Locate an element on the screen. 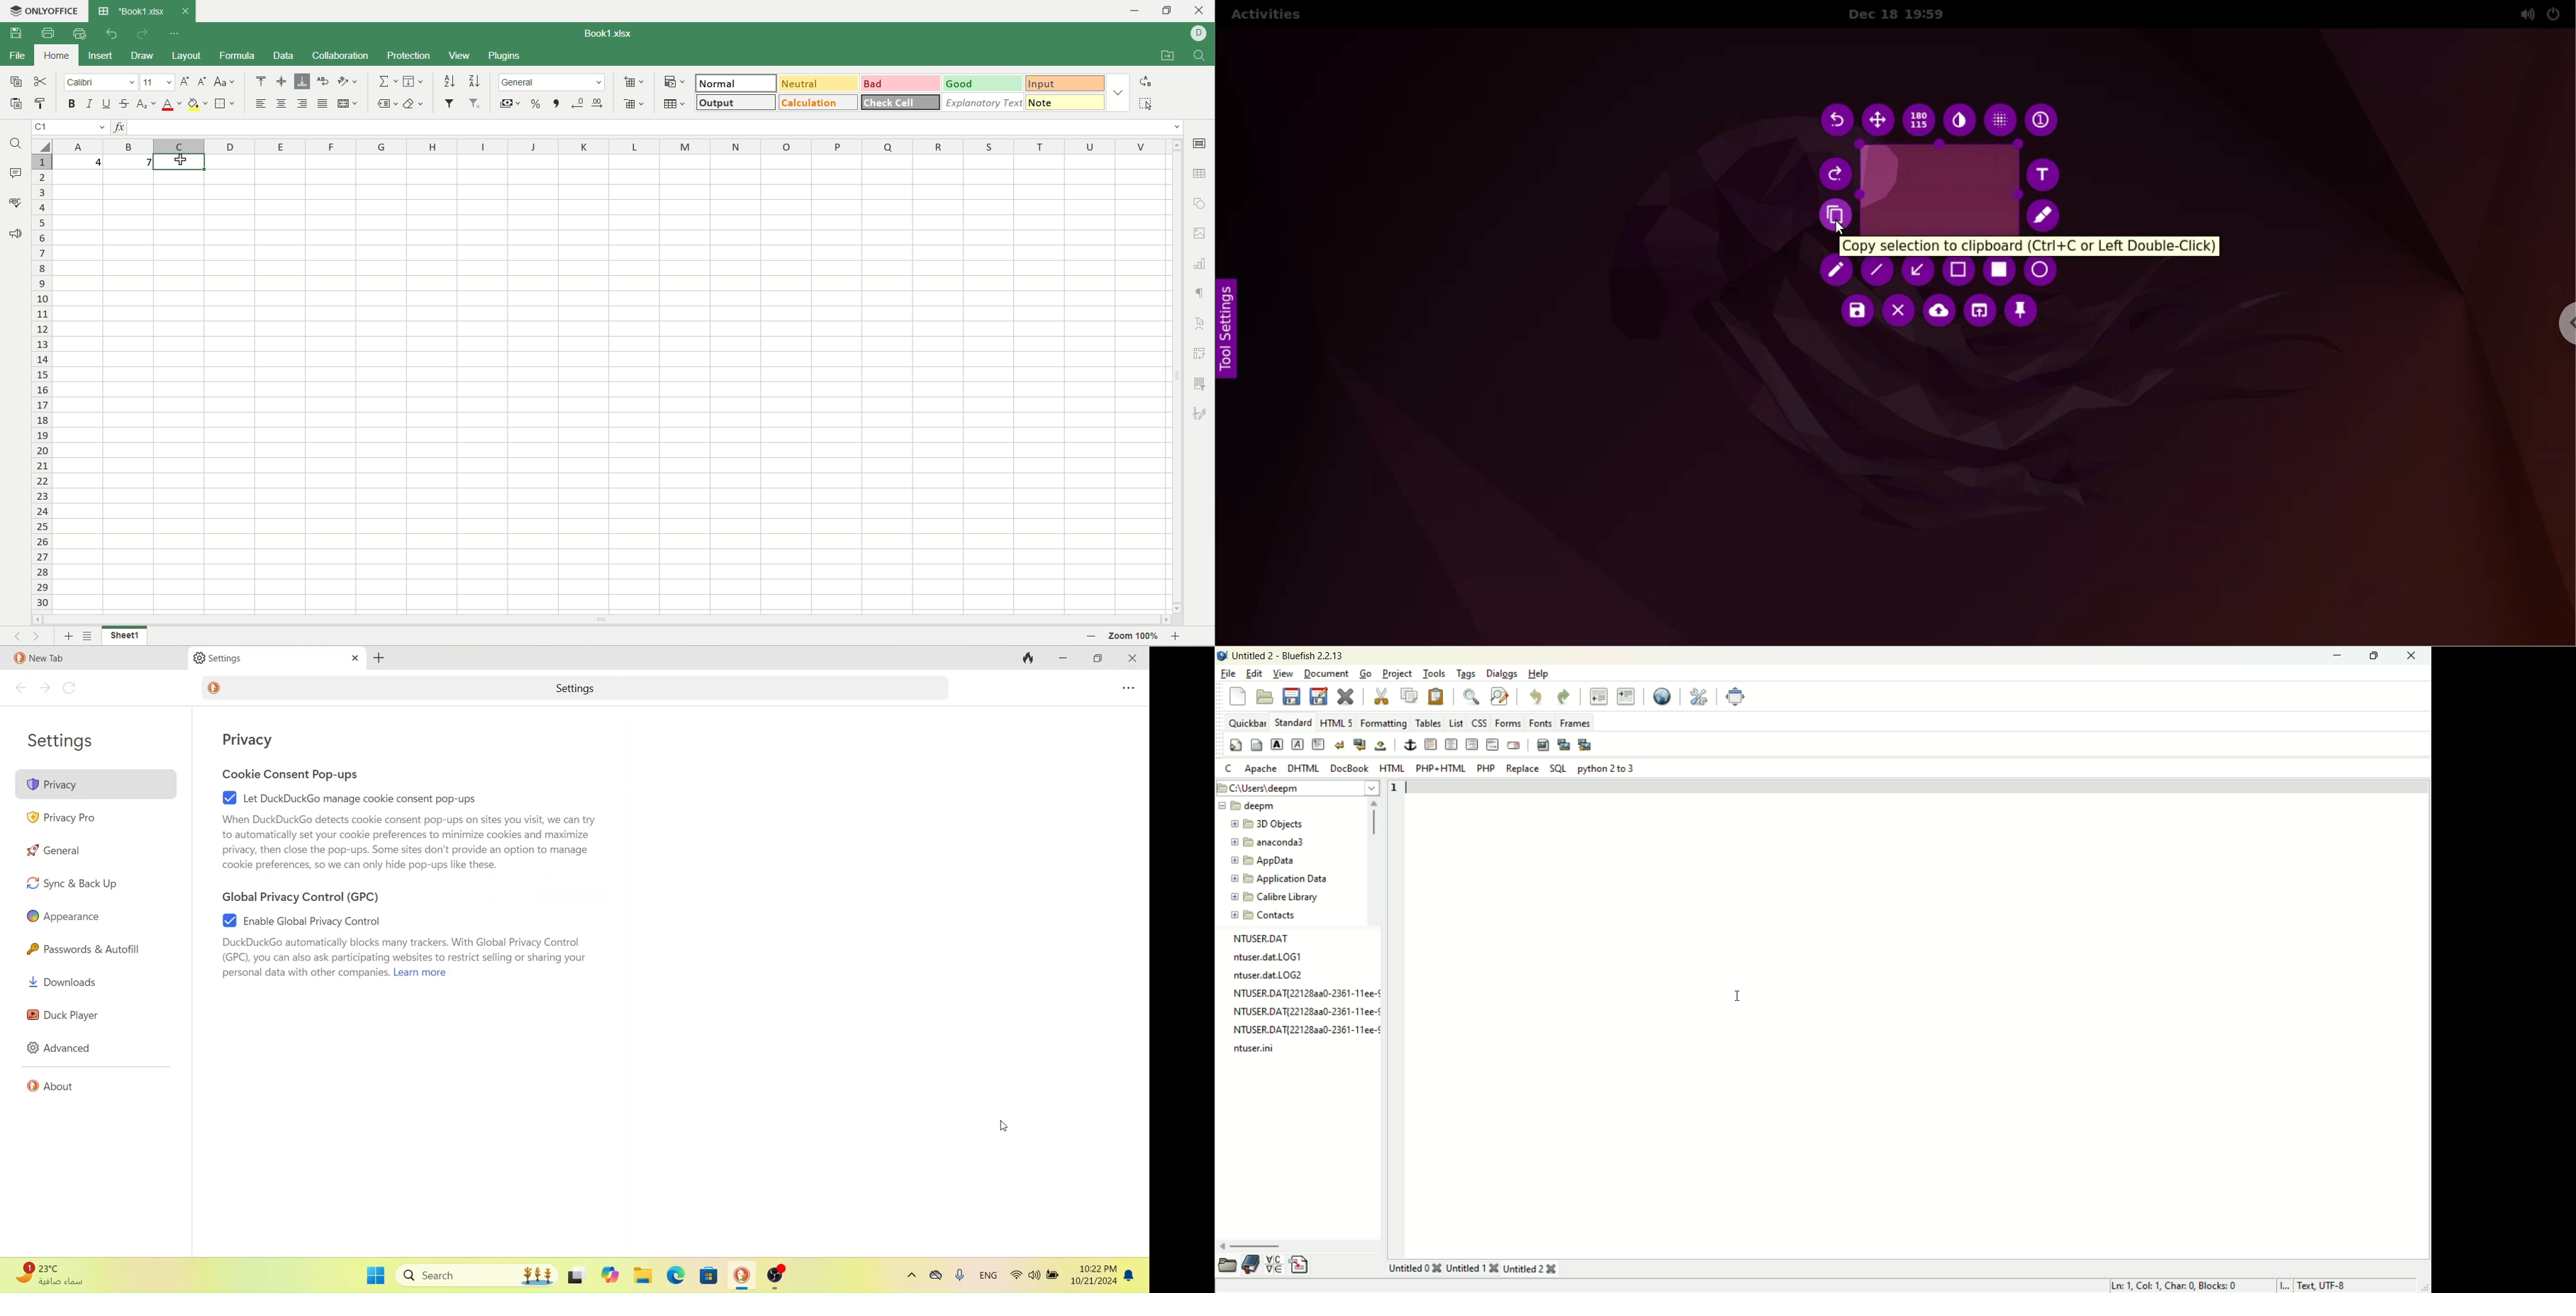 This screenshot has height=1316, width=2576. obsstudio is located at coordinates (777, 1277).